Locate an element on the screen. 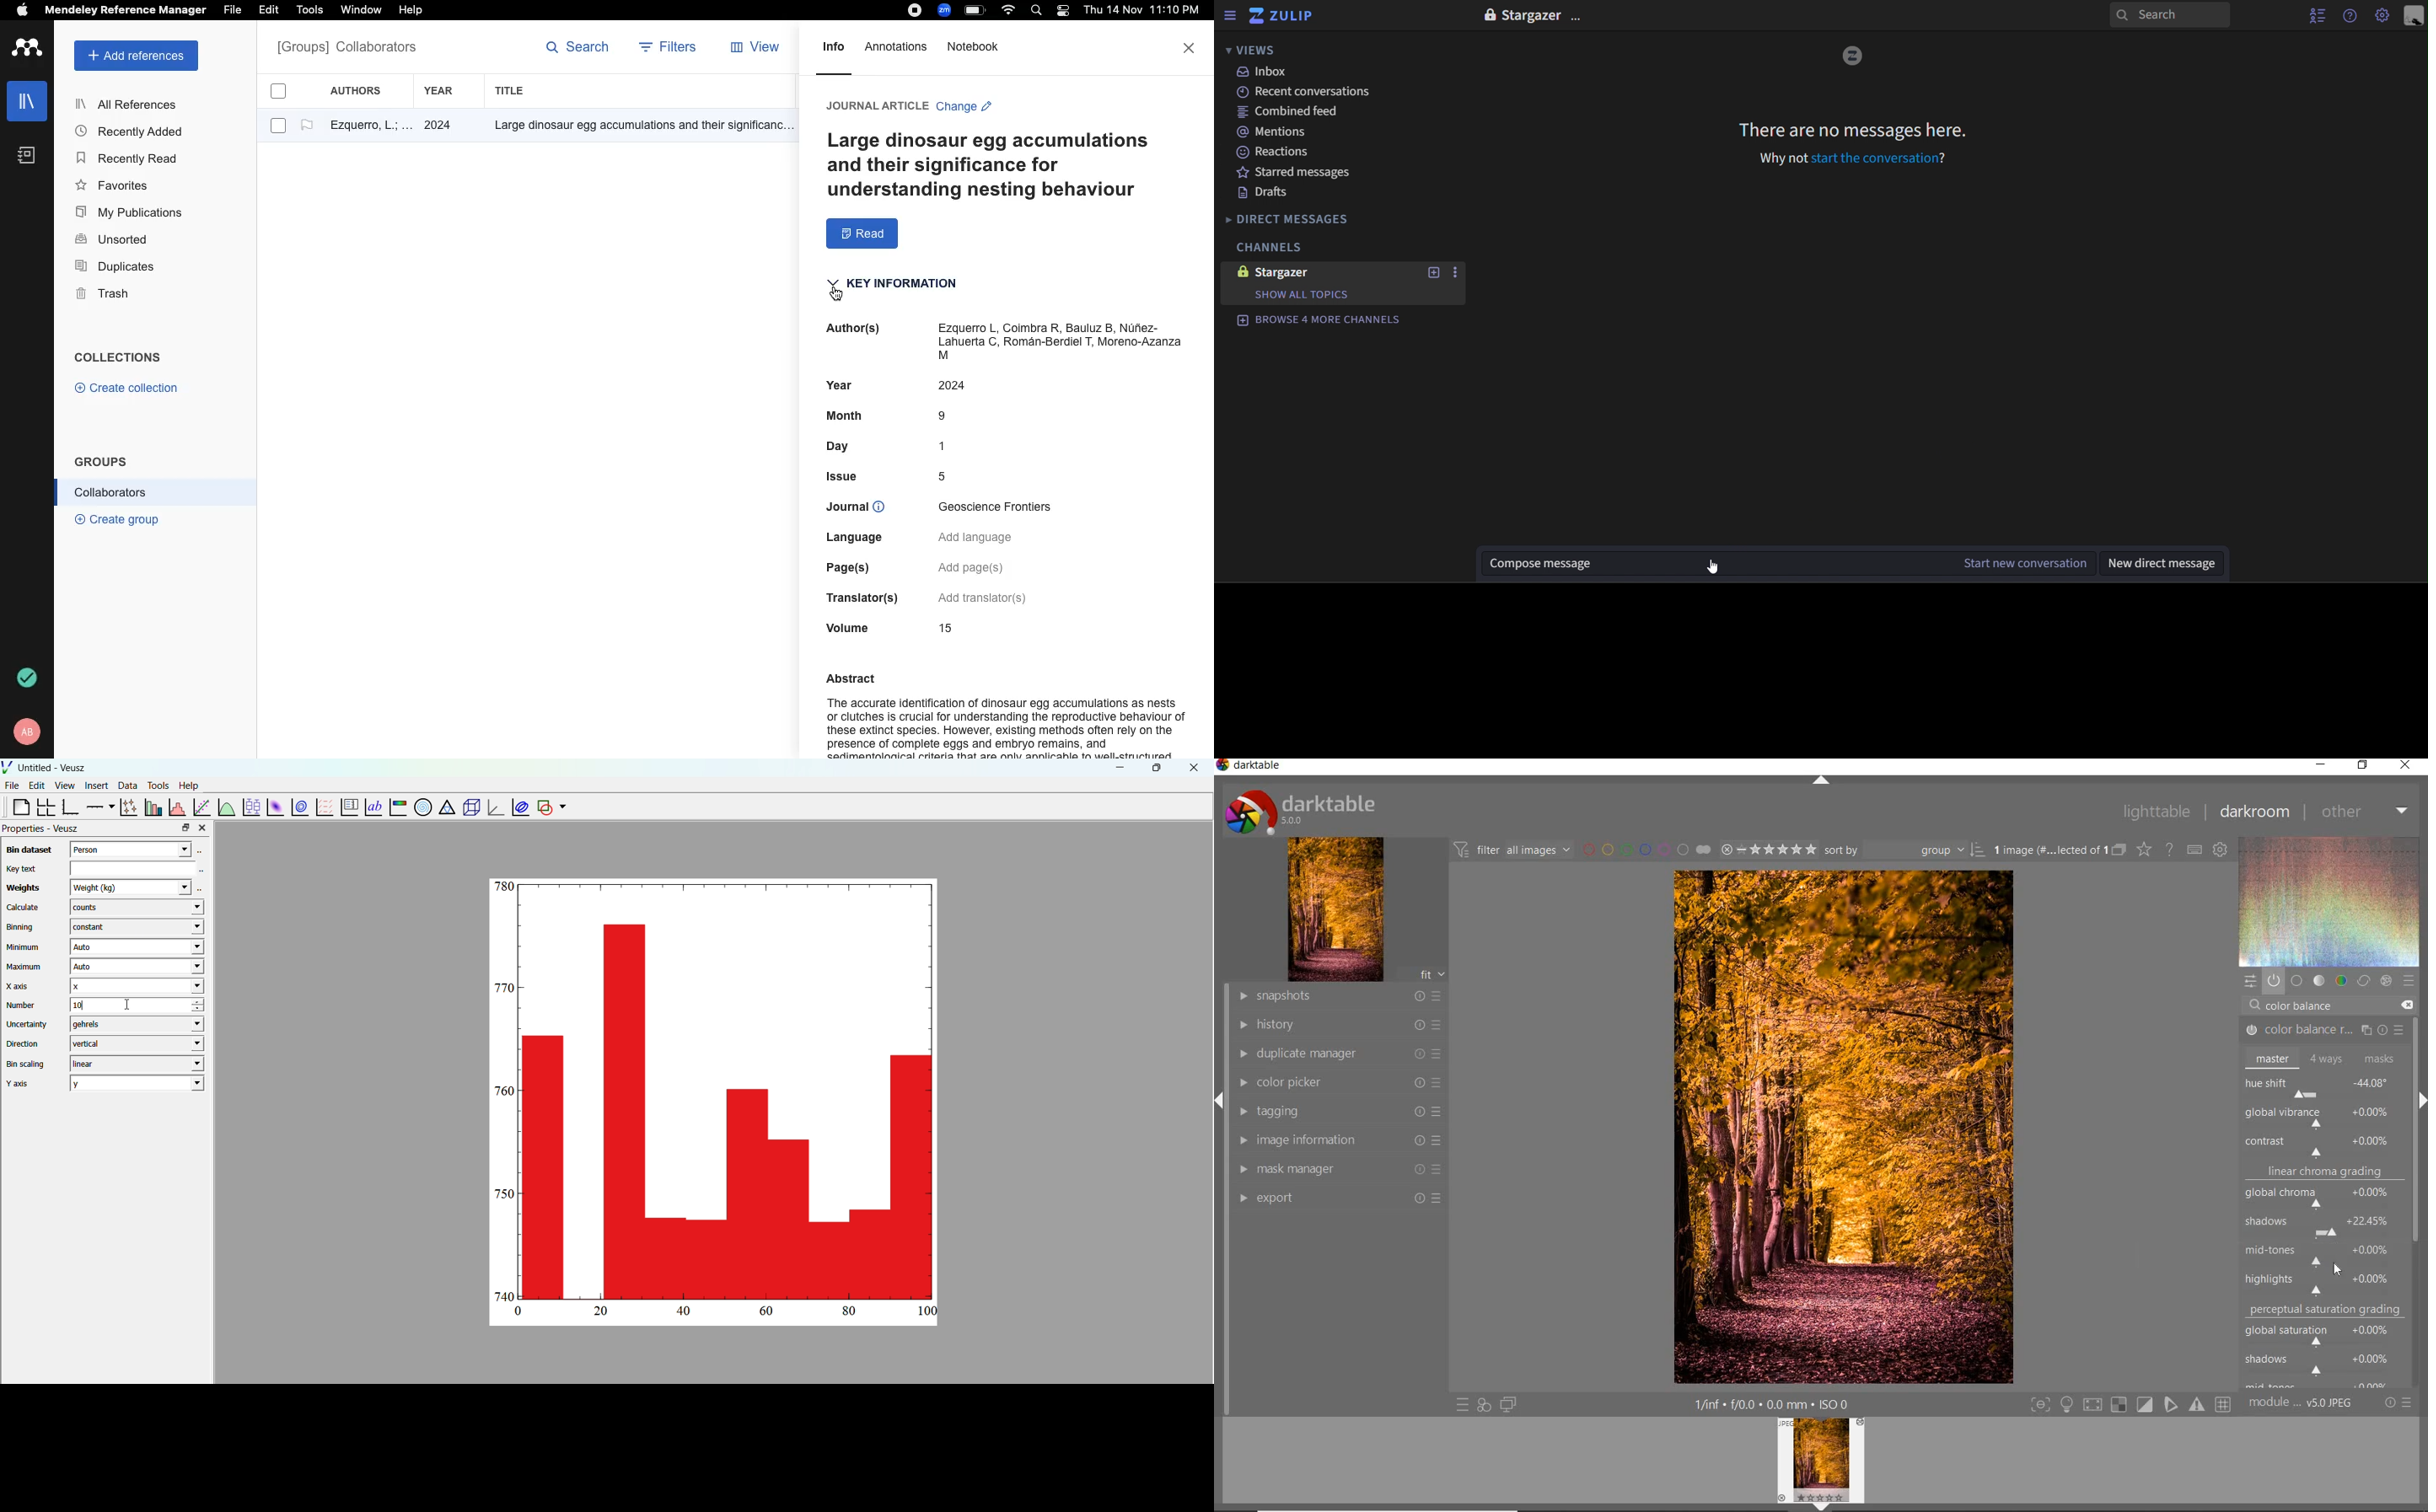 This screenshot has width=2436, height=1512. DELETE is located at coordinates (2406, 1005).